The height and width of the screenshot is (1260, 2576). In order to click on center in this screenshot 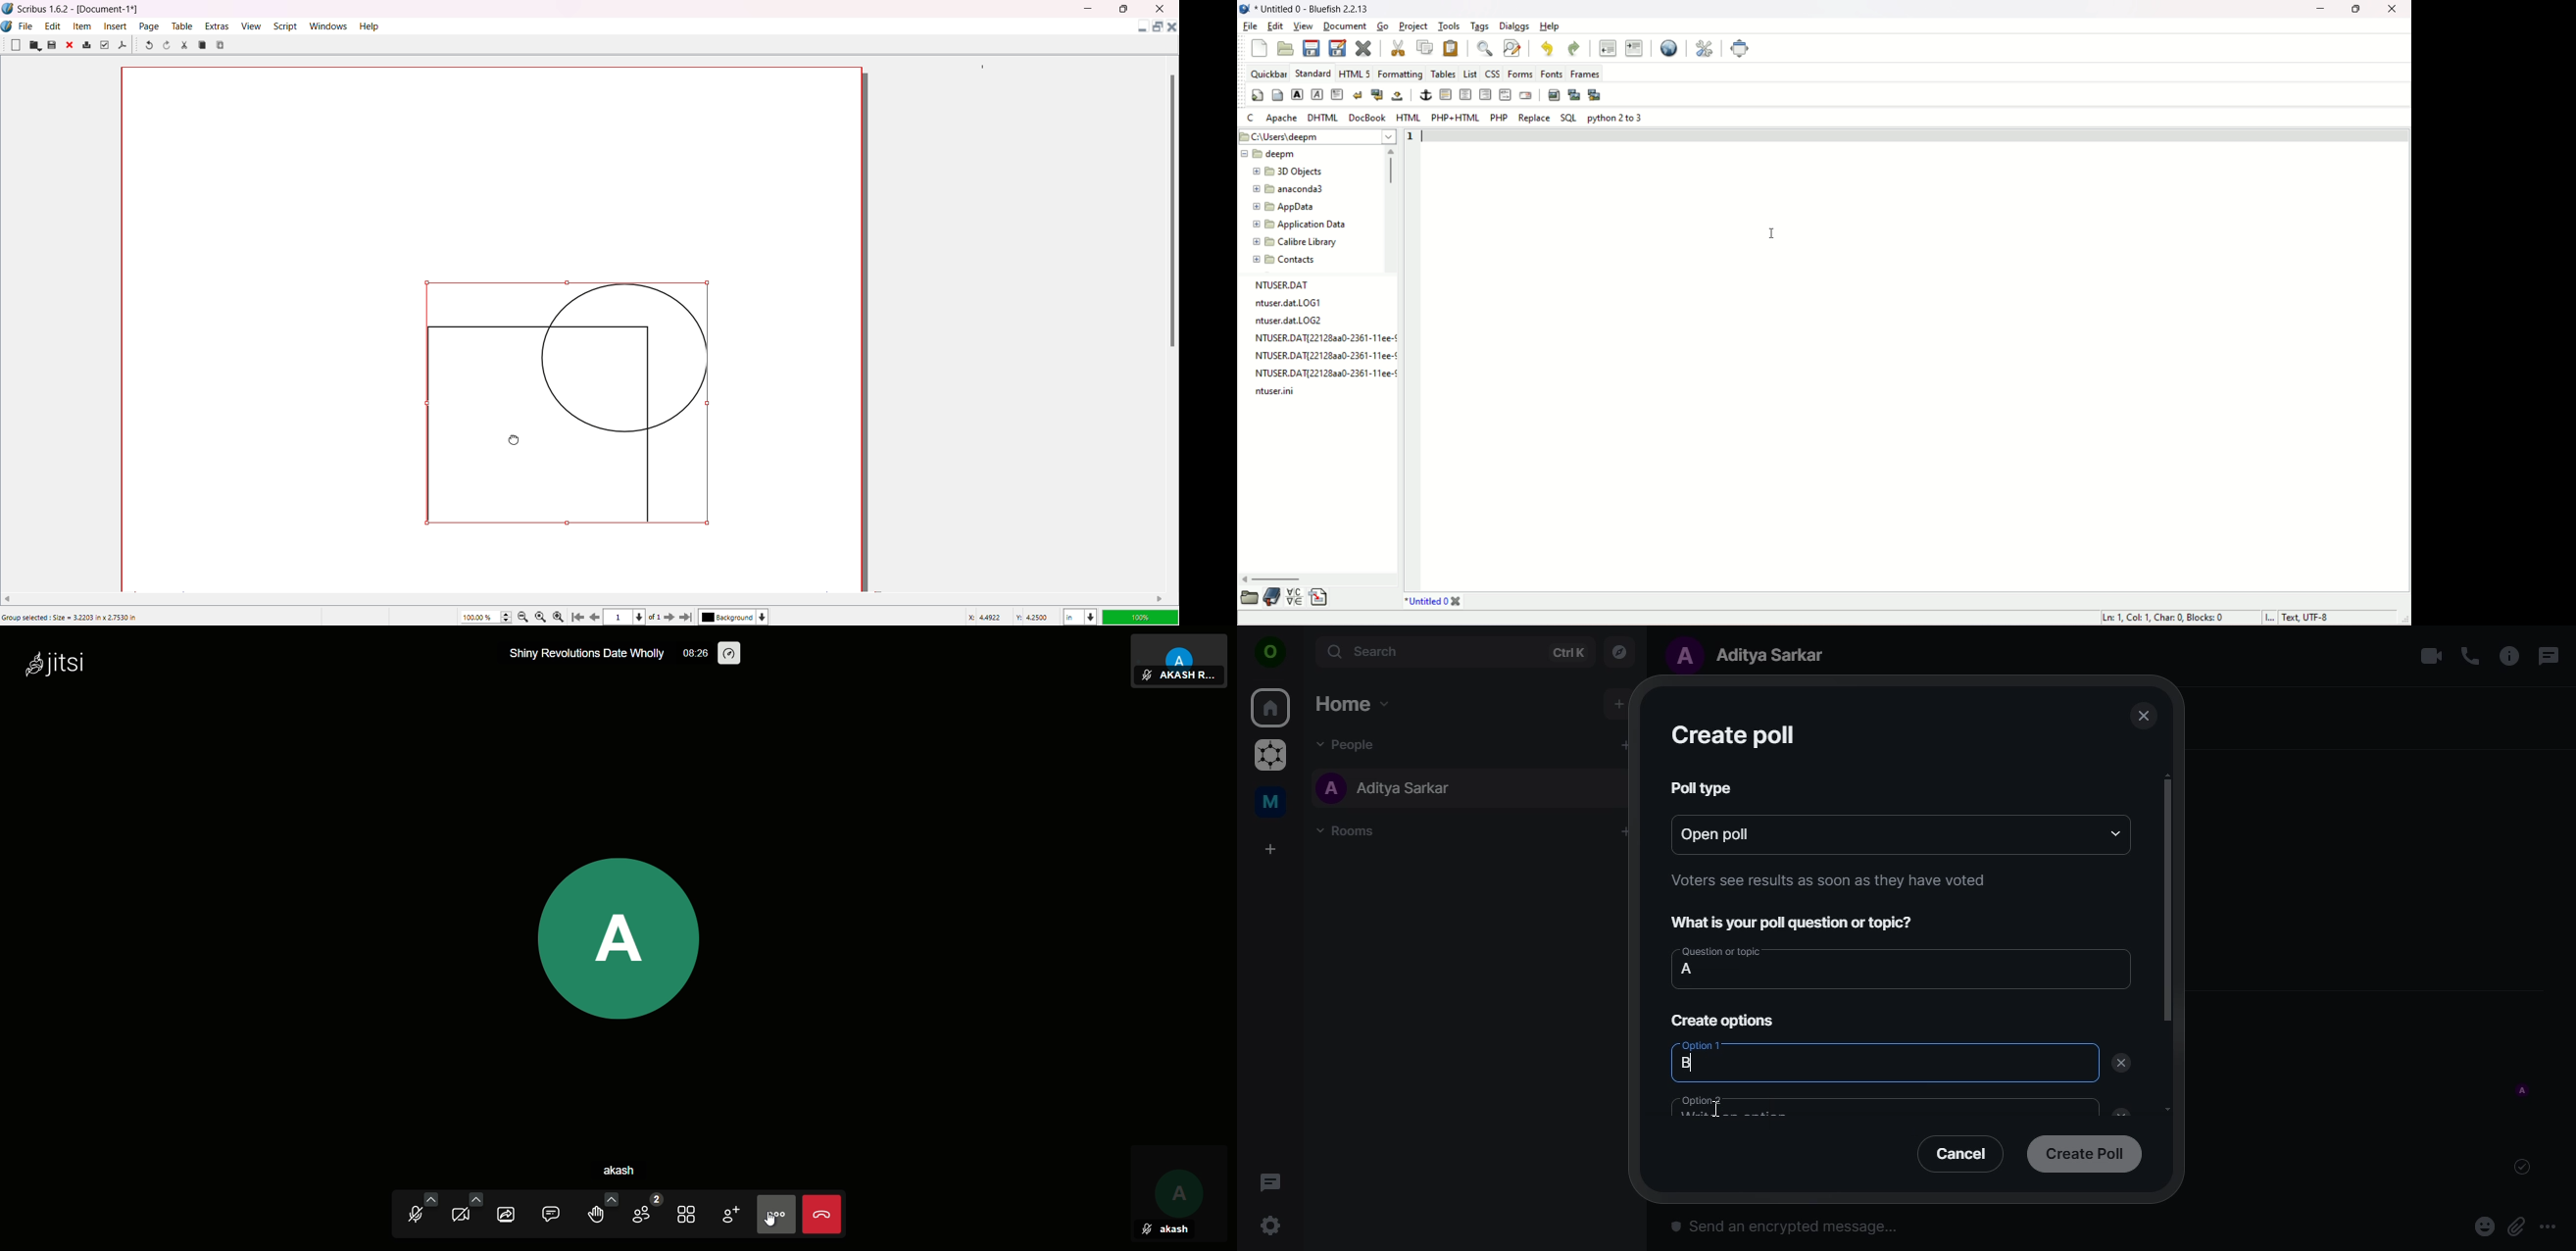, I will do `click(1466, 94)`.